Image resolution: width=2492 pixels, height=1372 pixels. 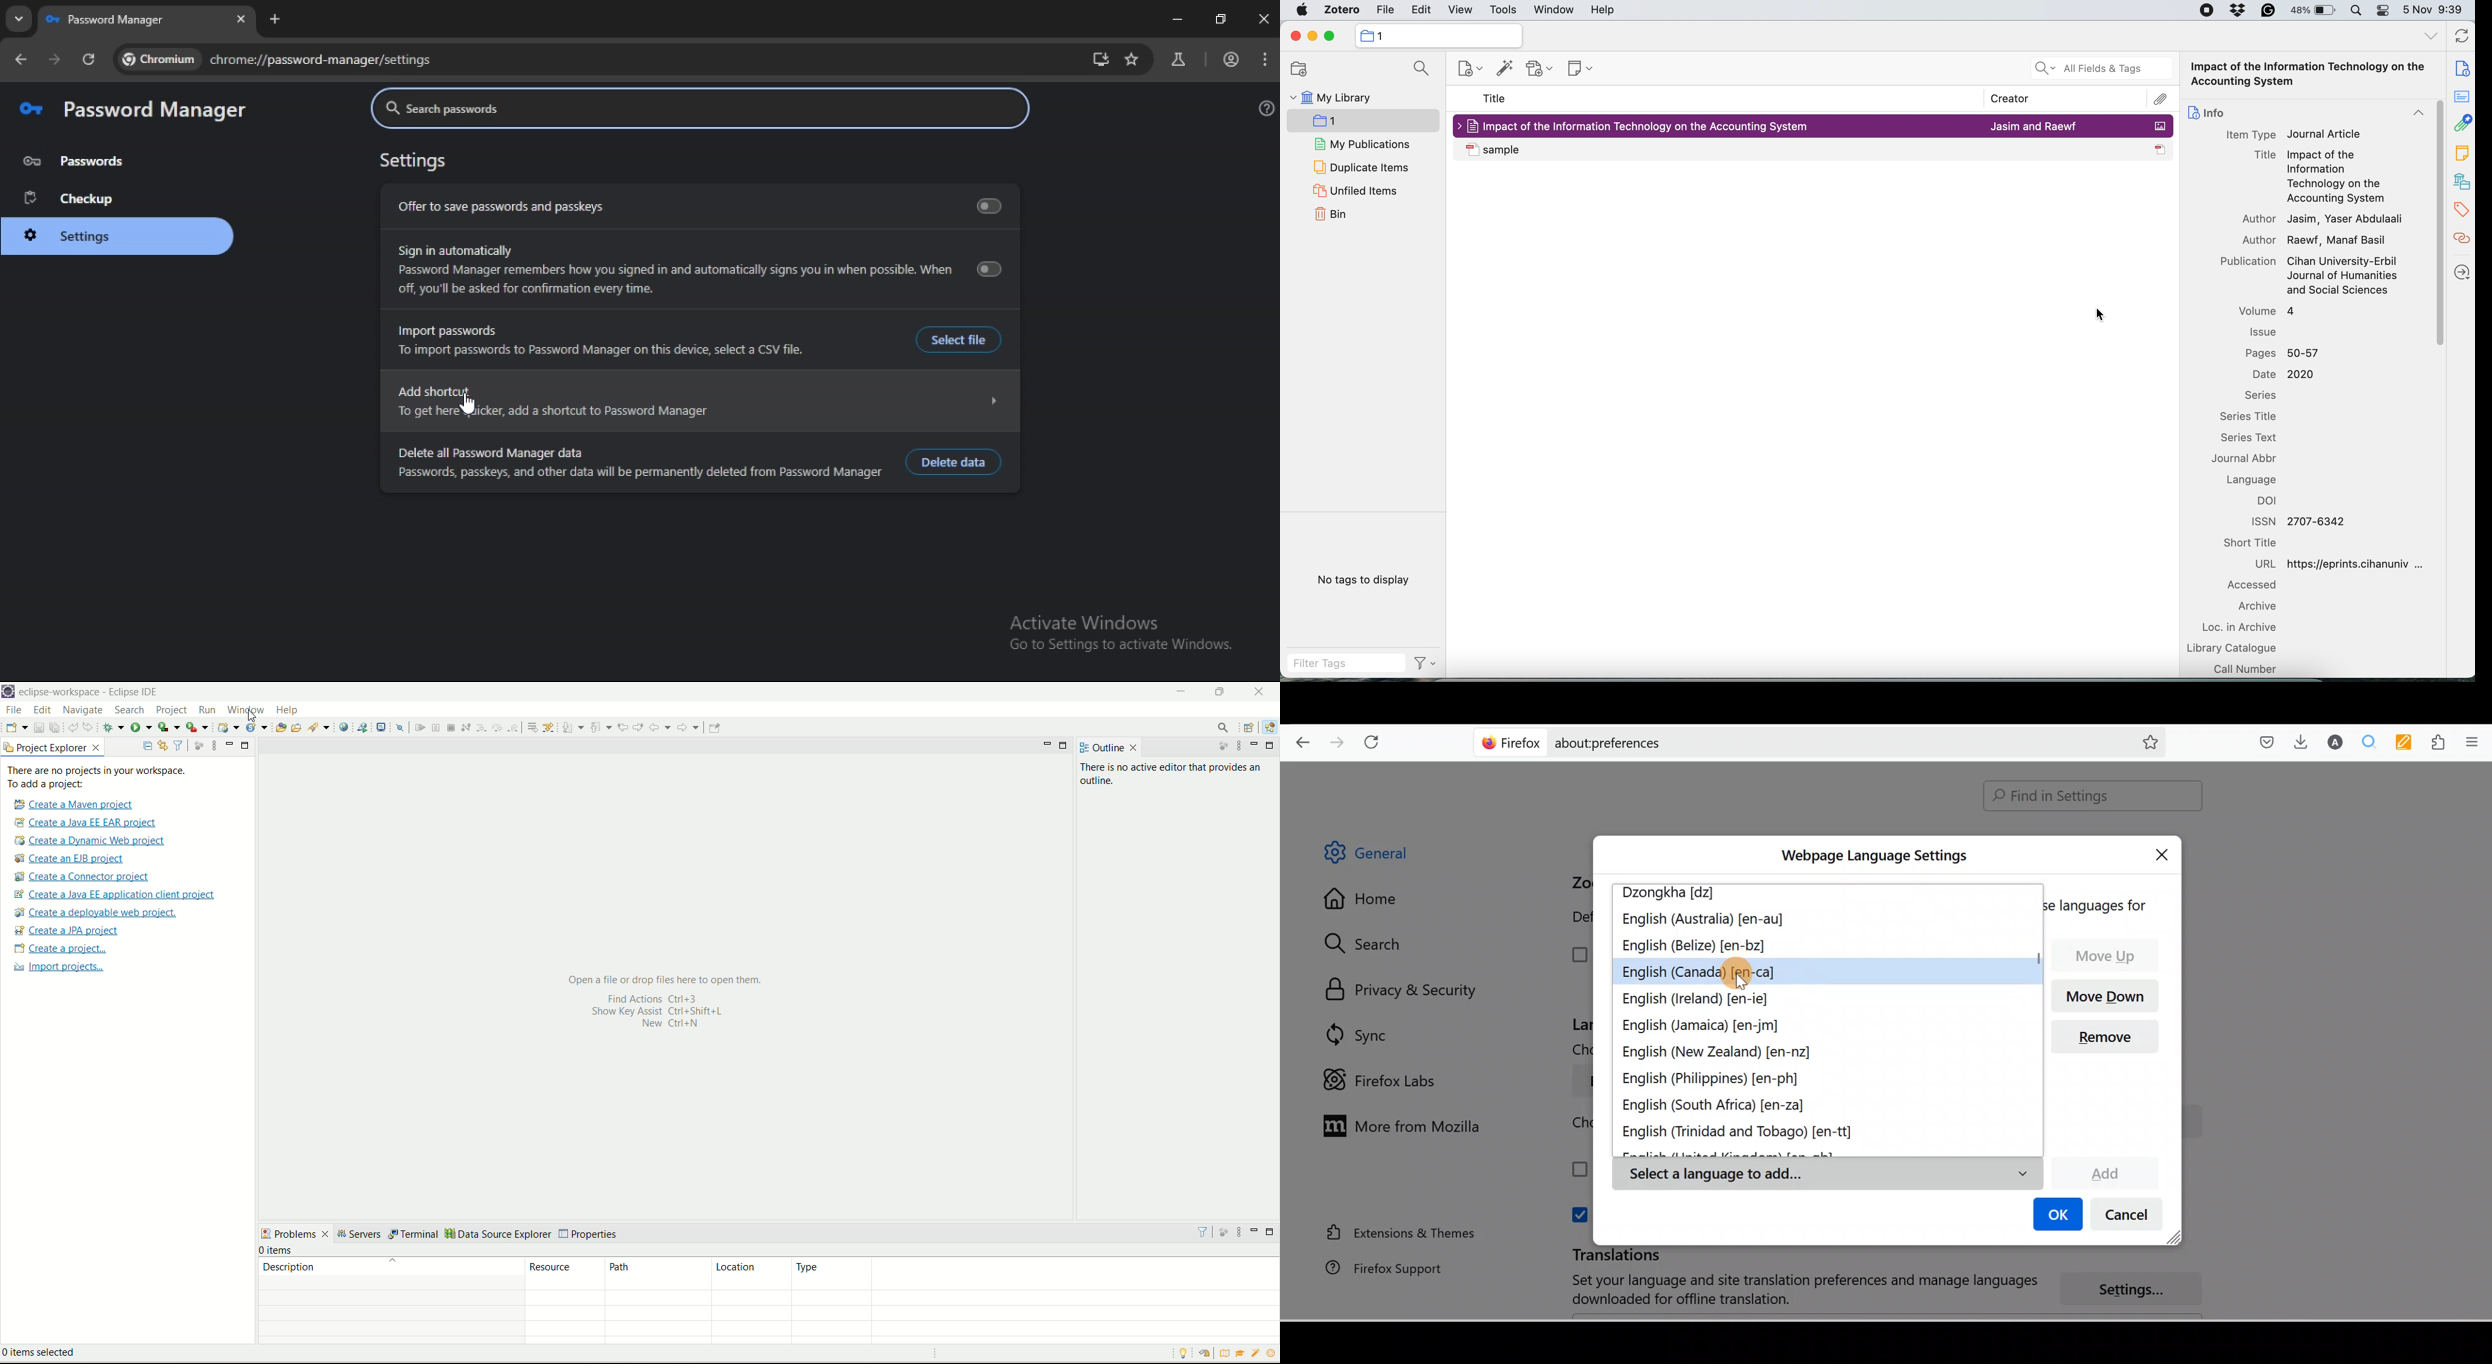 I want to click on list all tabs, so click(x=2432, y=39).